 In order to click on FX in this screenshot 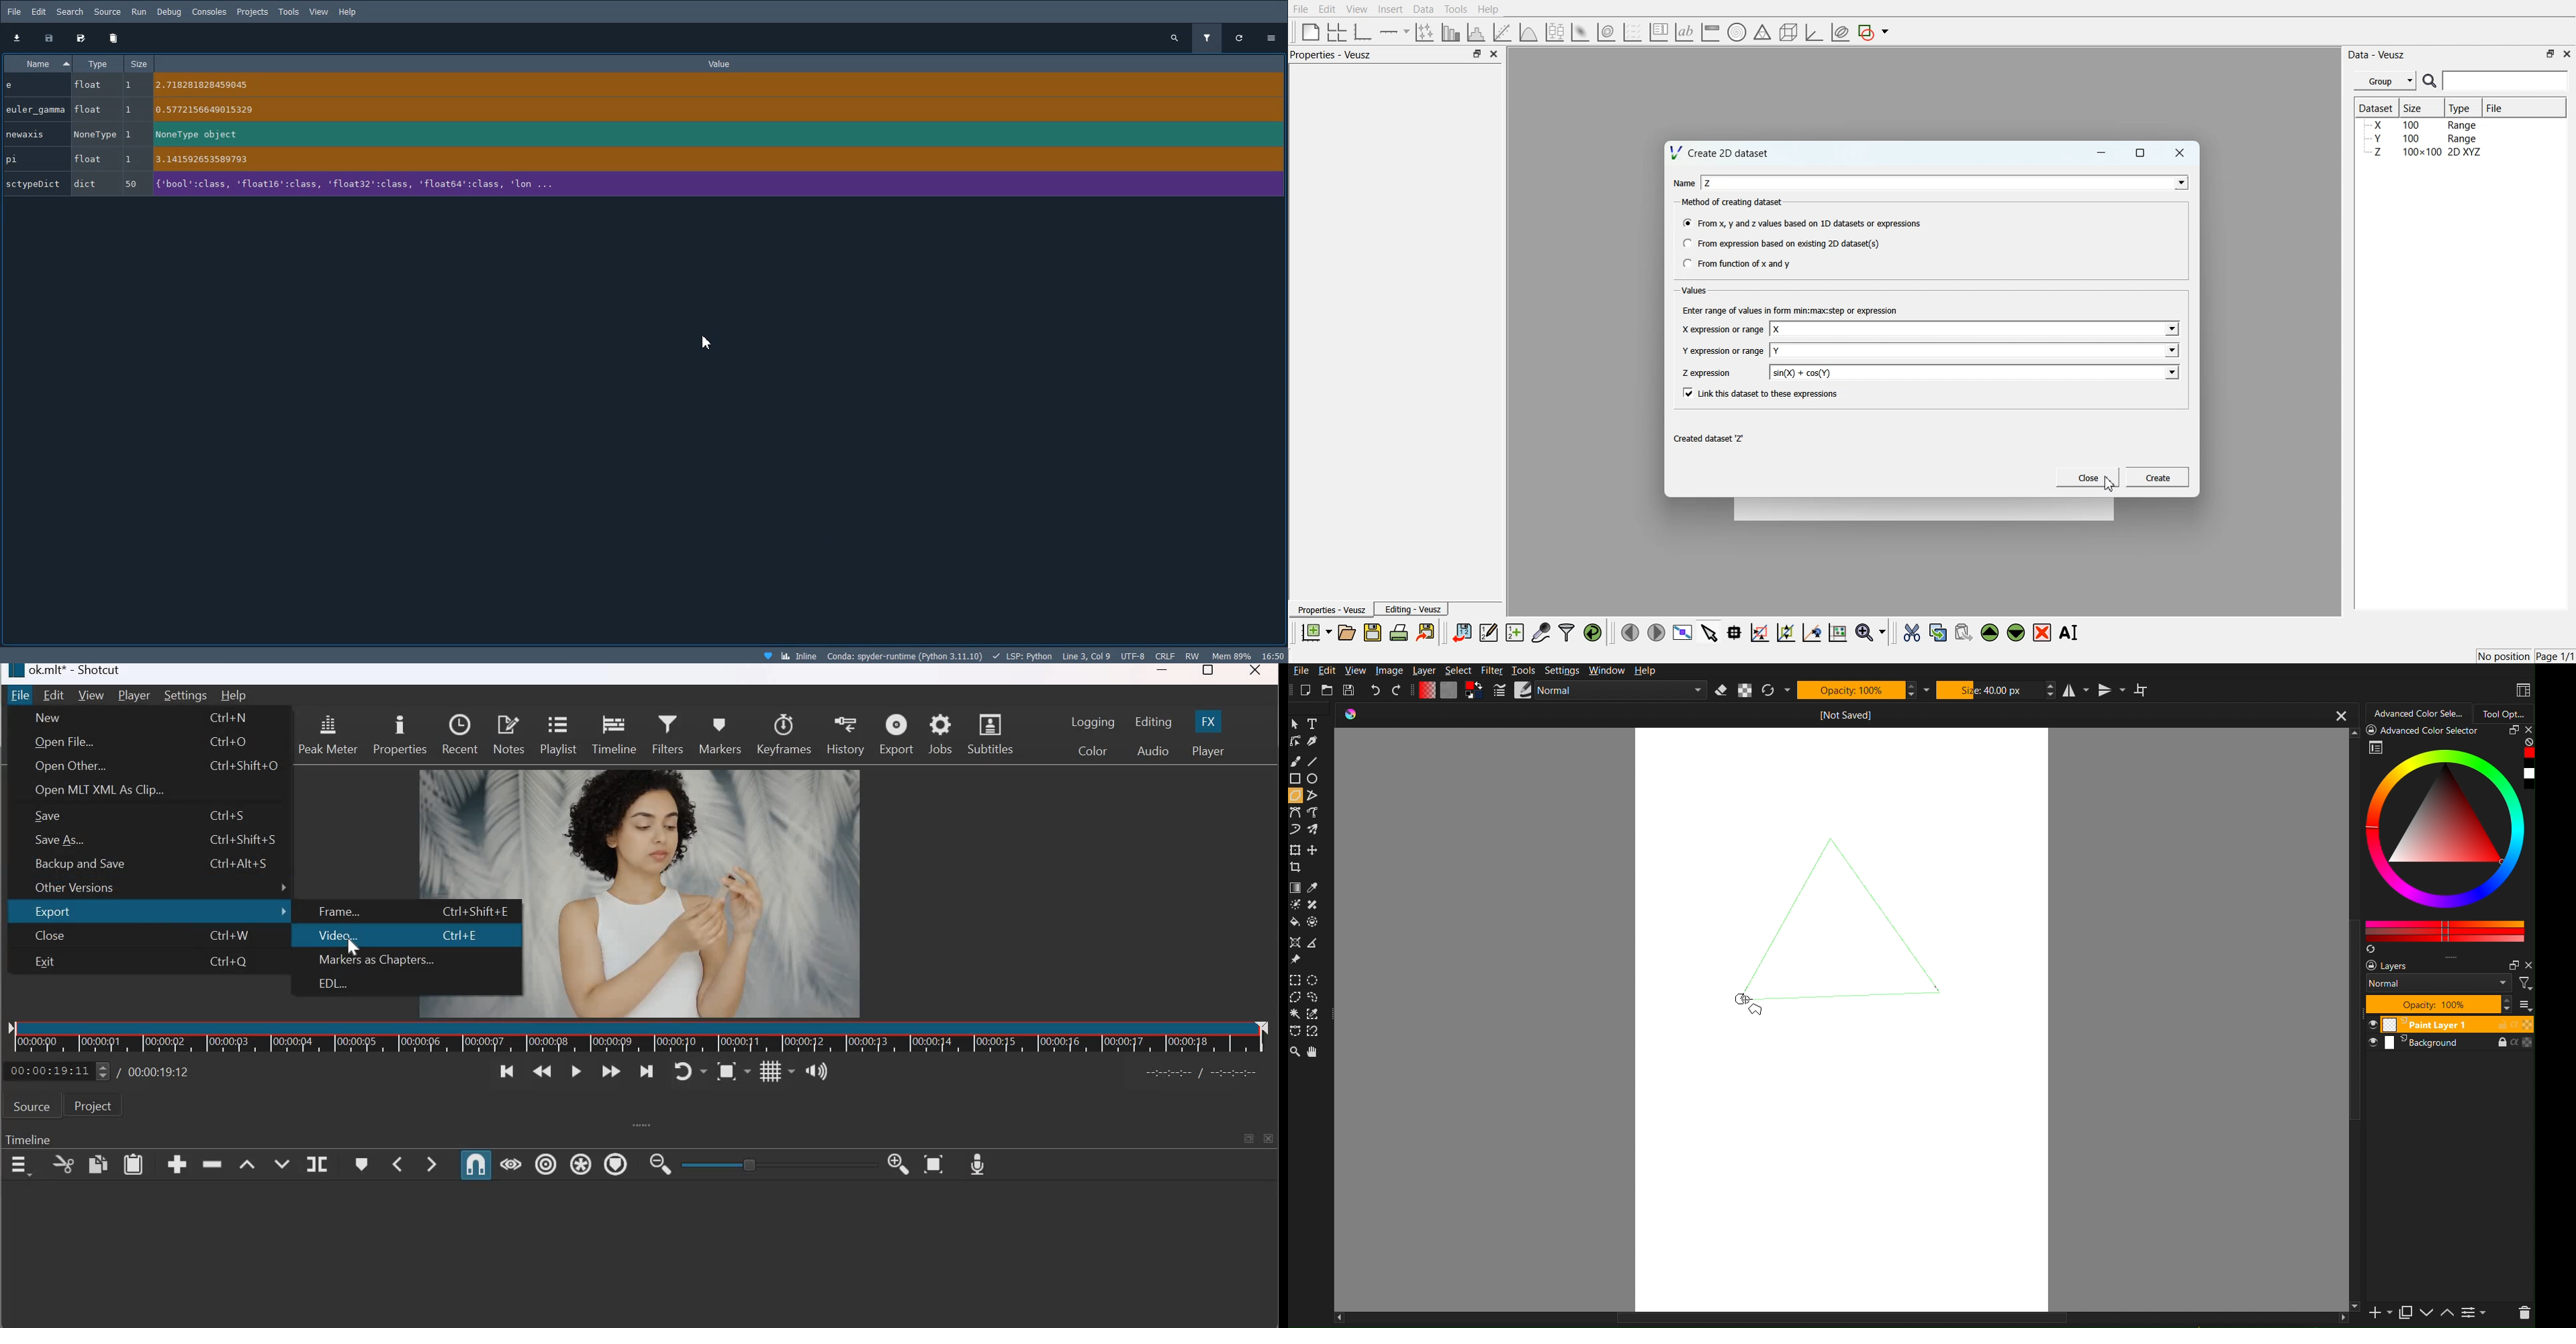, I will do `click(1208, 721)`.